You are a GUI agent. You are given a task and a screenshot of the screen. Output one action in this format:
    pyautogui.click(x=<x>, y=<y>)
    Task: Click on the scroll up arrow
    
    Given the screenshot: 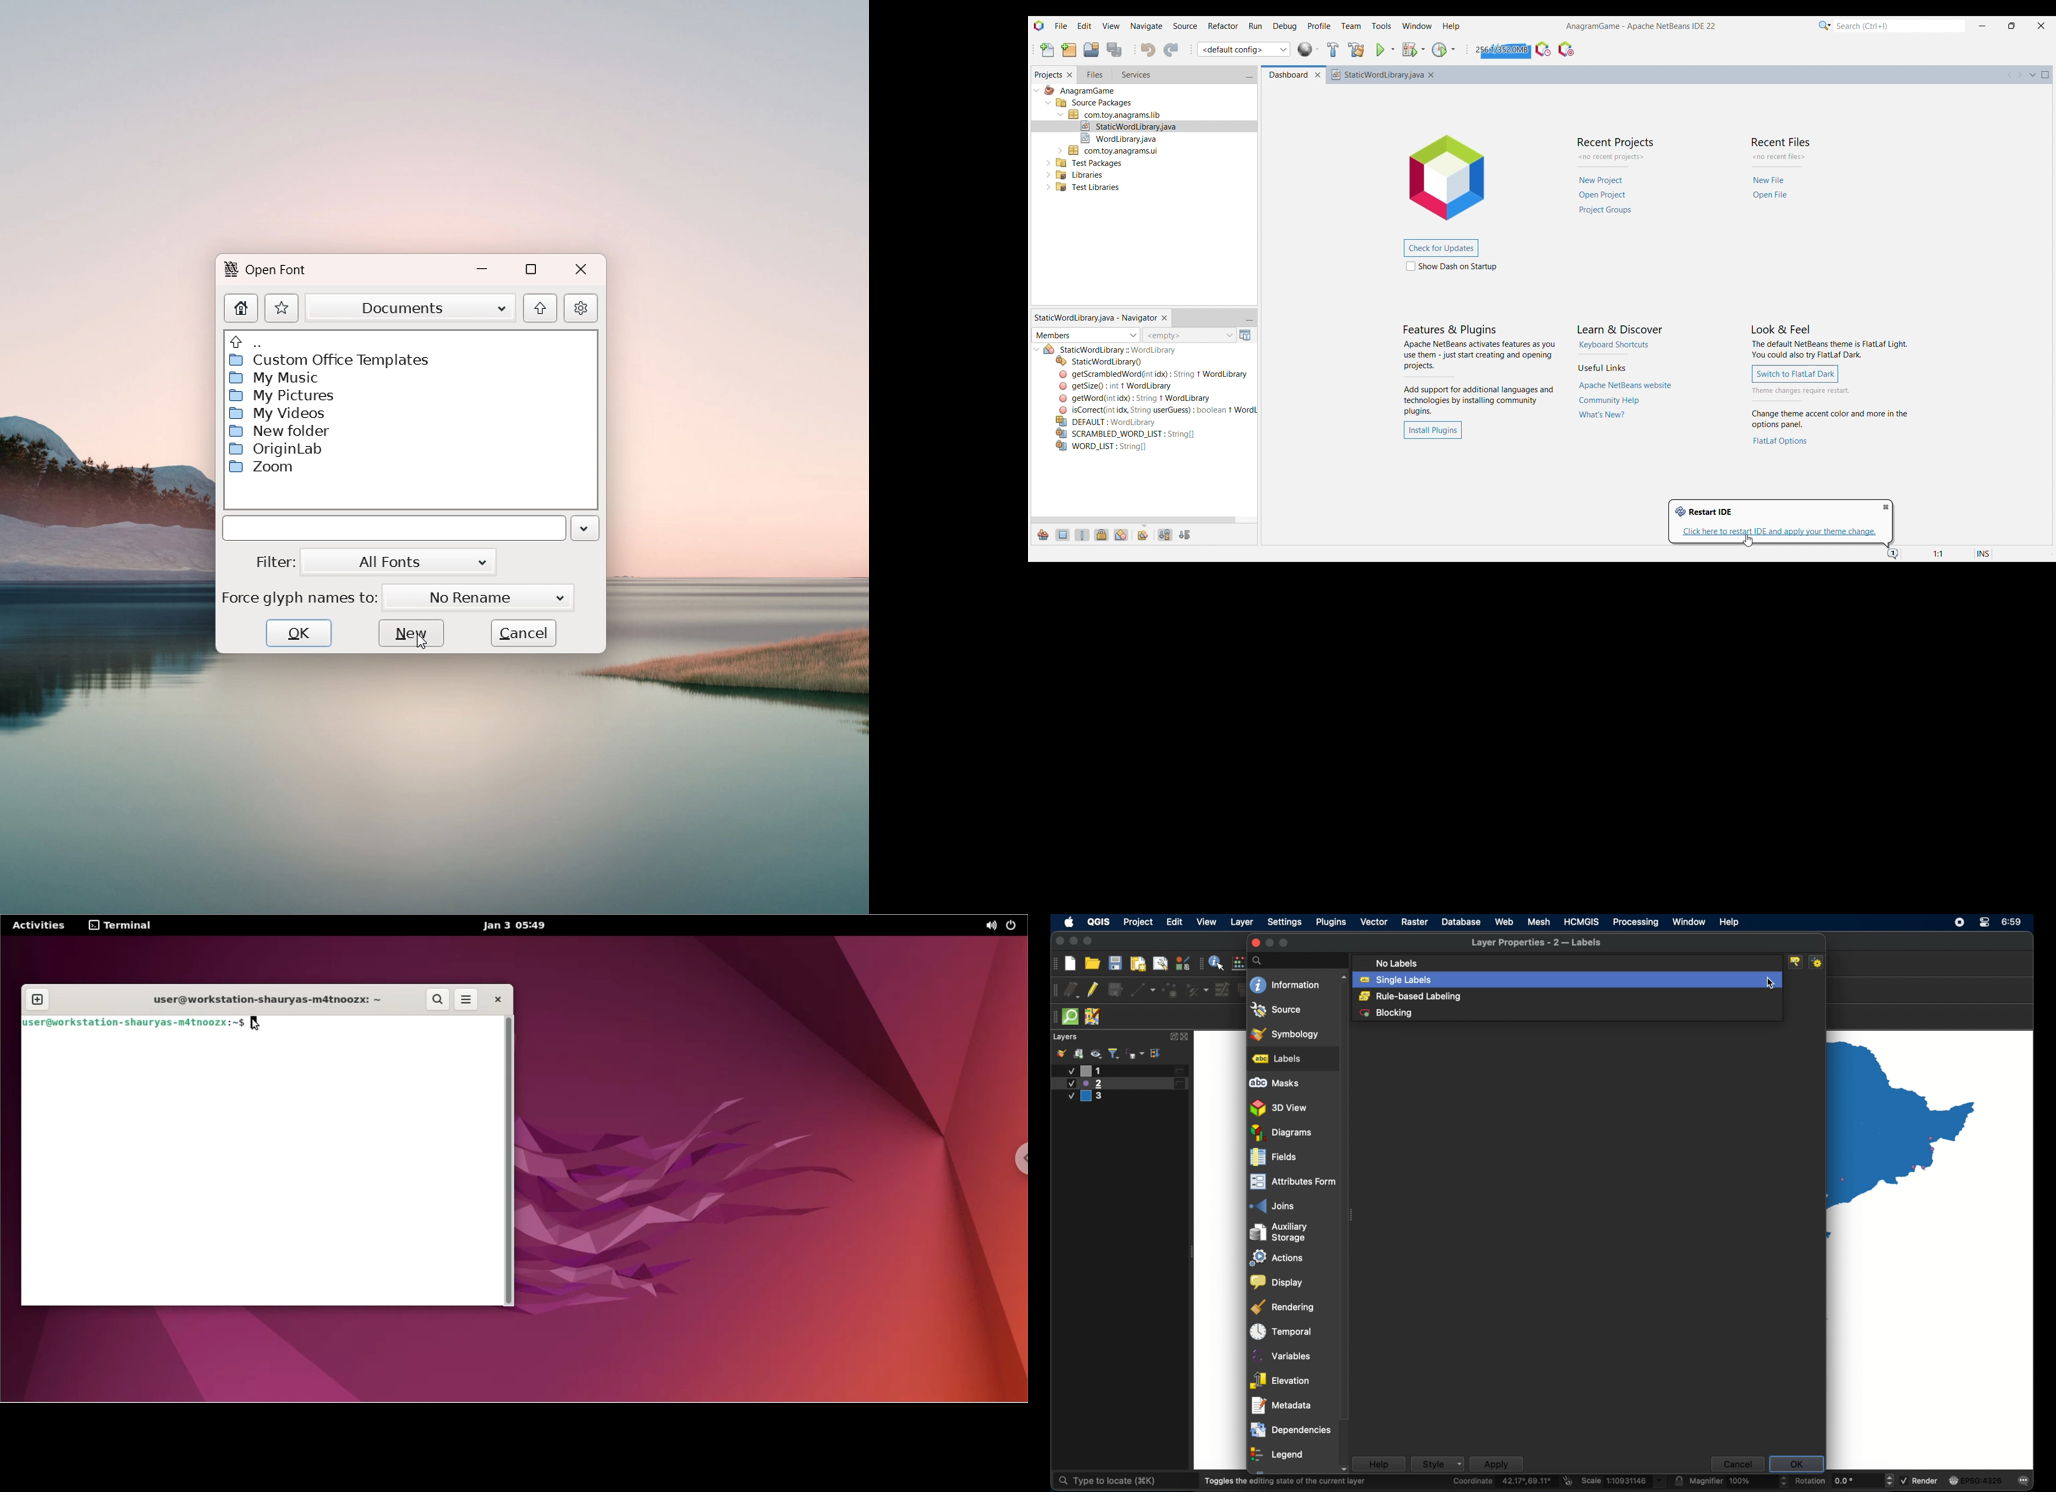 What is the action you would take?
    pyautogui.click(x=1344, y=977)
    